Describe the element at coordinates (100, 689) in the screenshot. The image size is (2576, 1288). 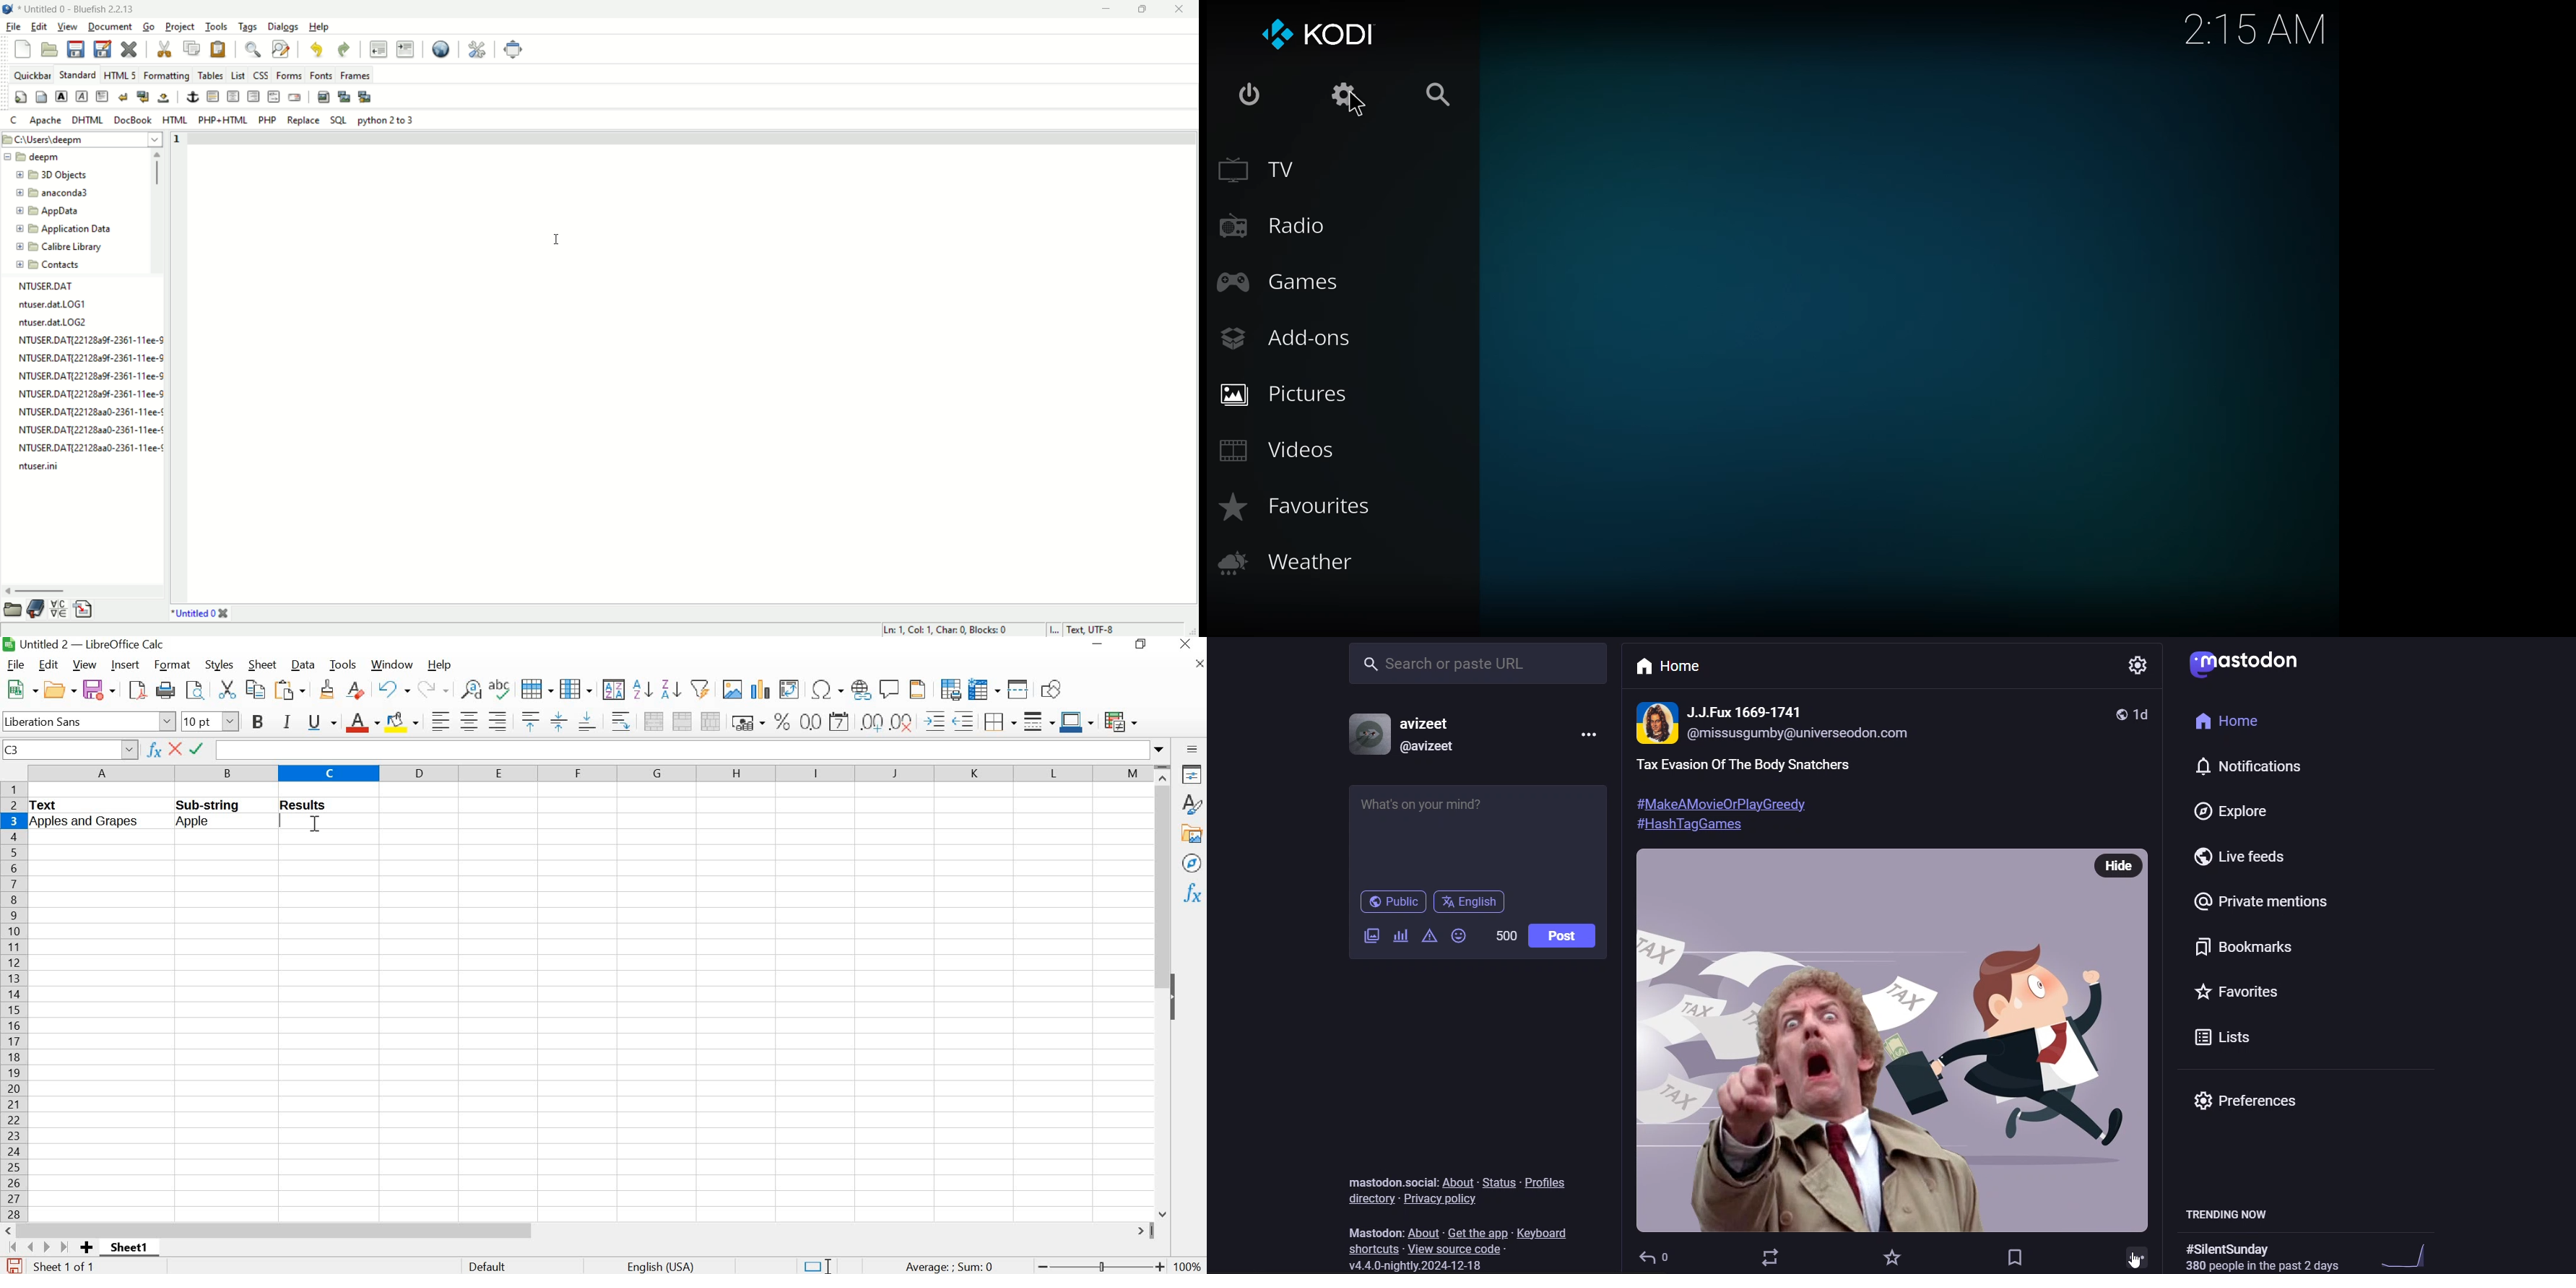
I see `save` at that location.